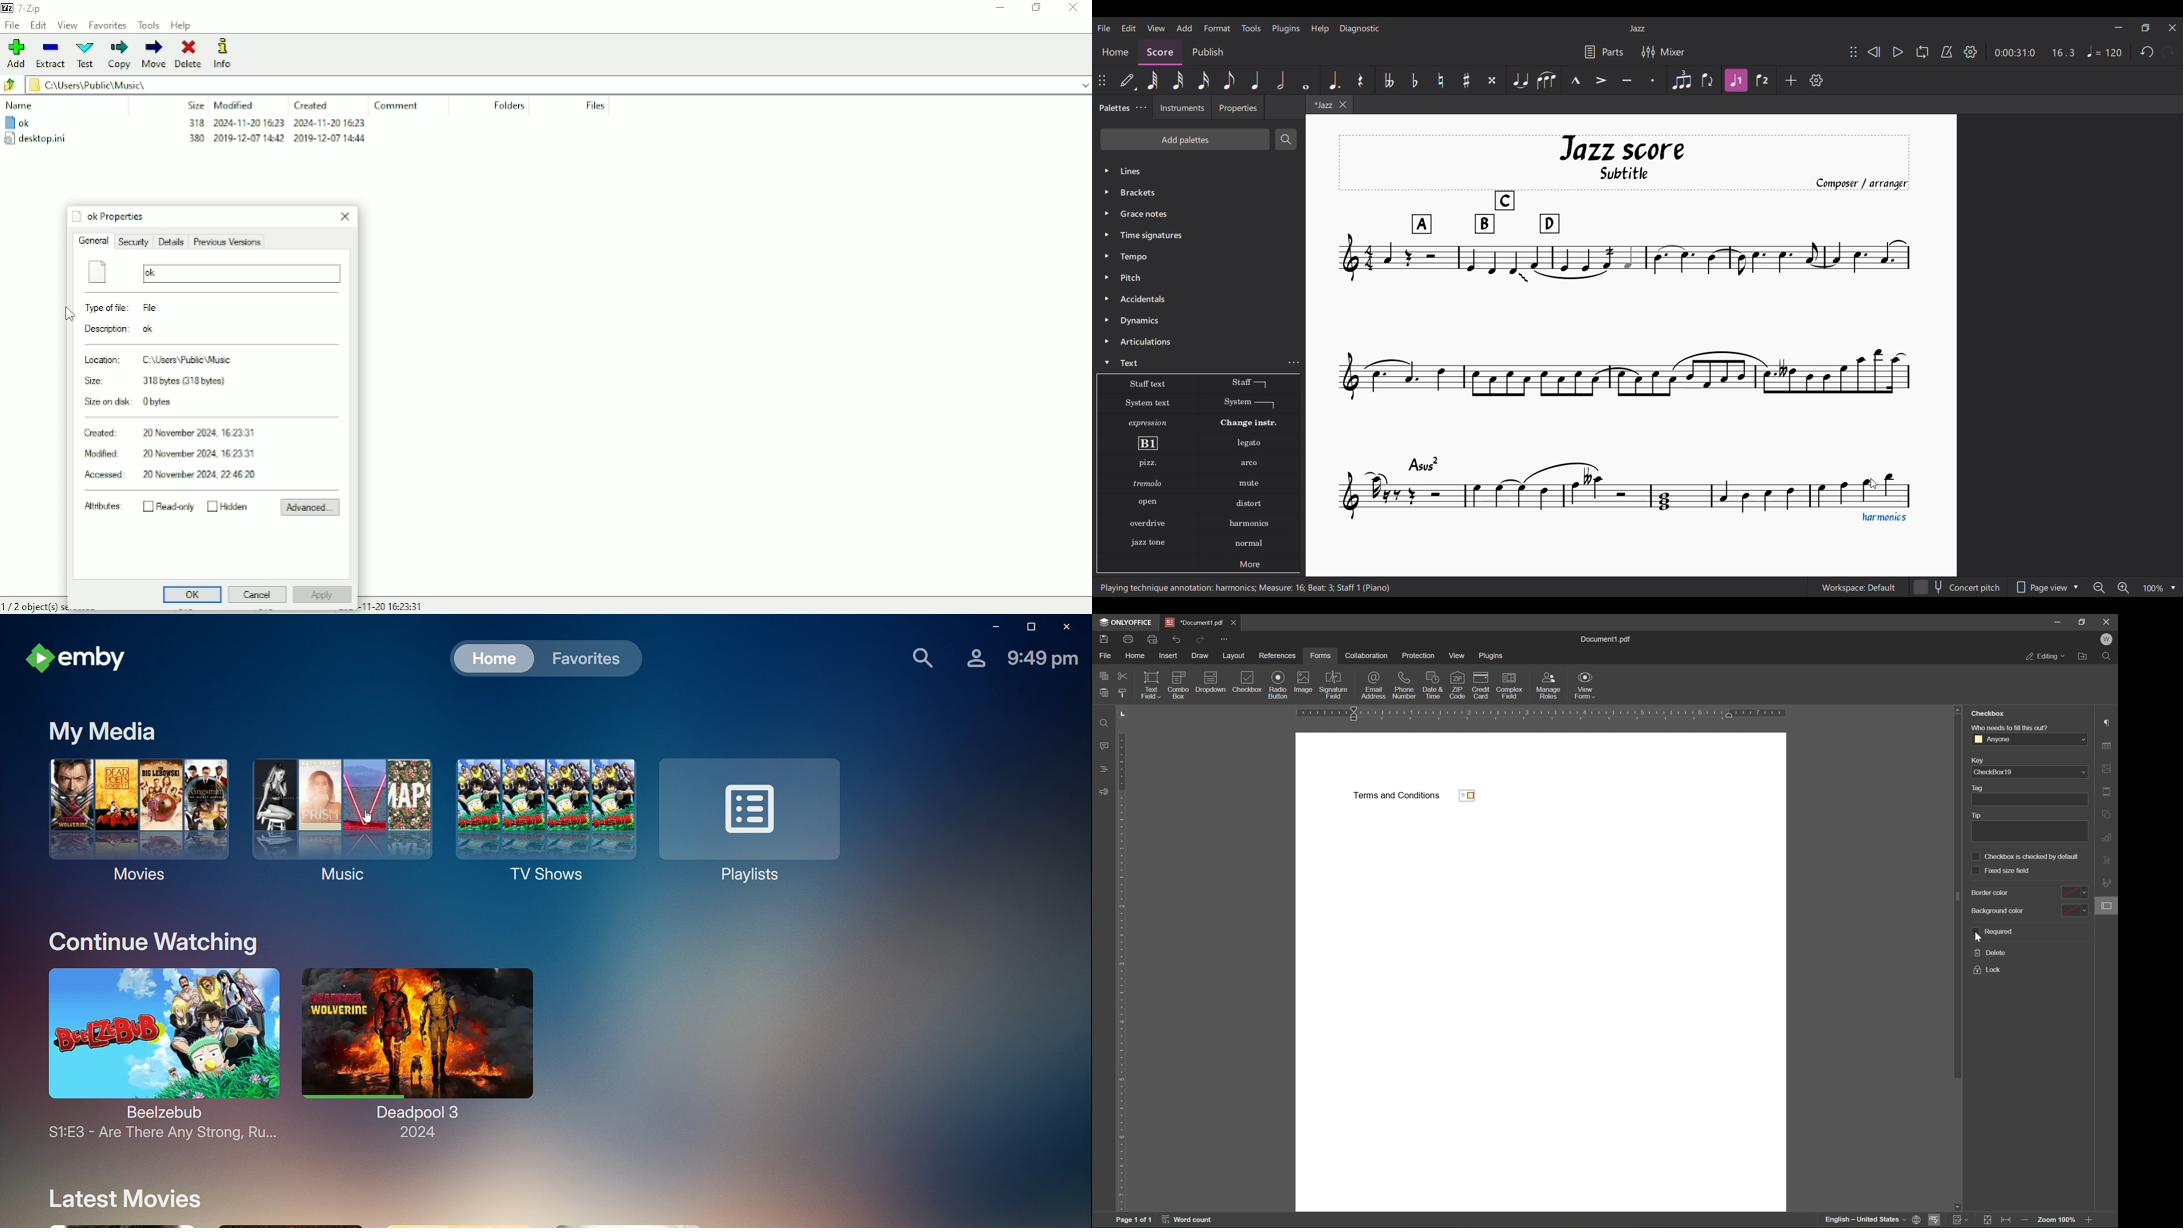 The image size is (2184, 1232). I want to click on Deadpool 3, so click(418, 1053).